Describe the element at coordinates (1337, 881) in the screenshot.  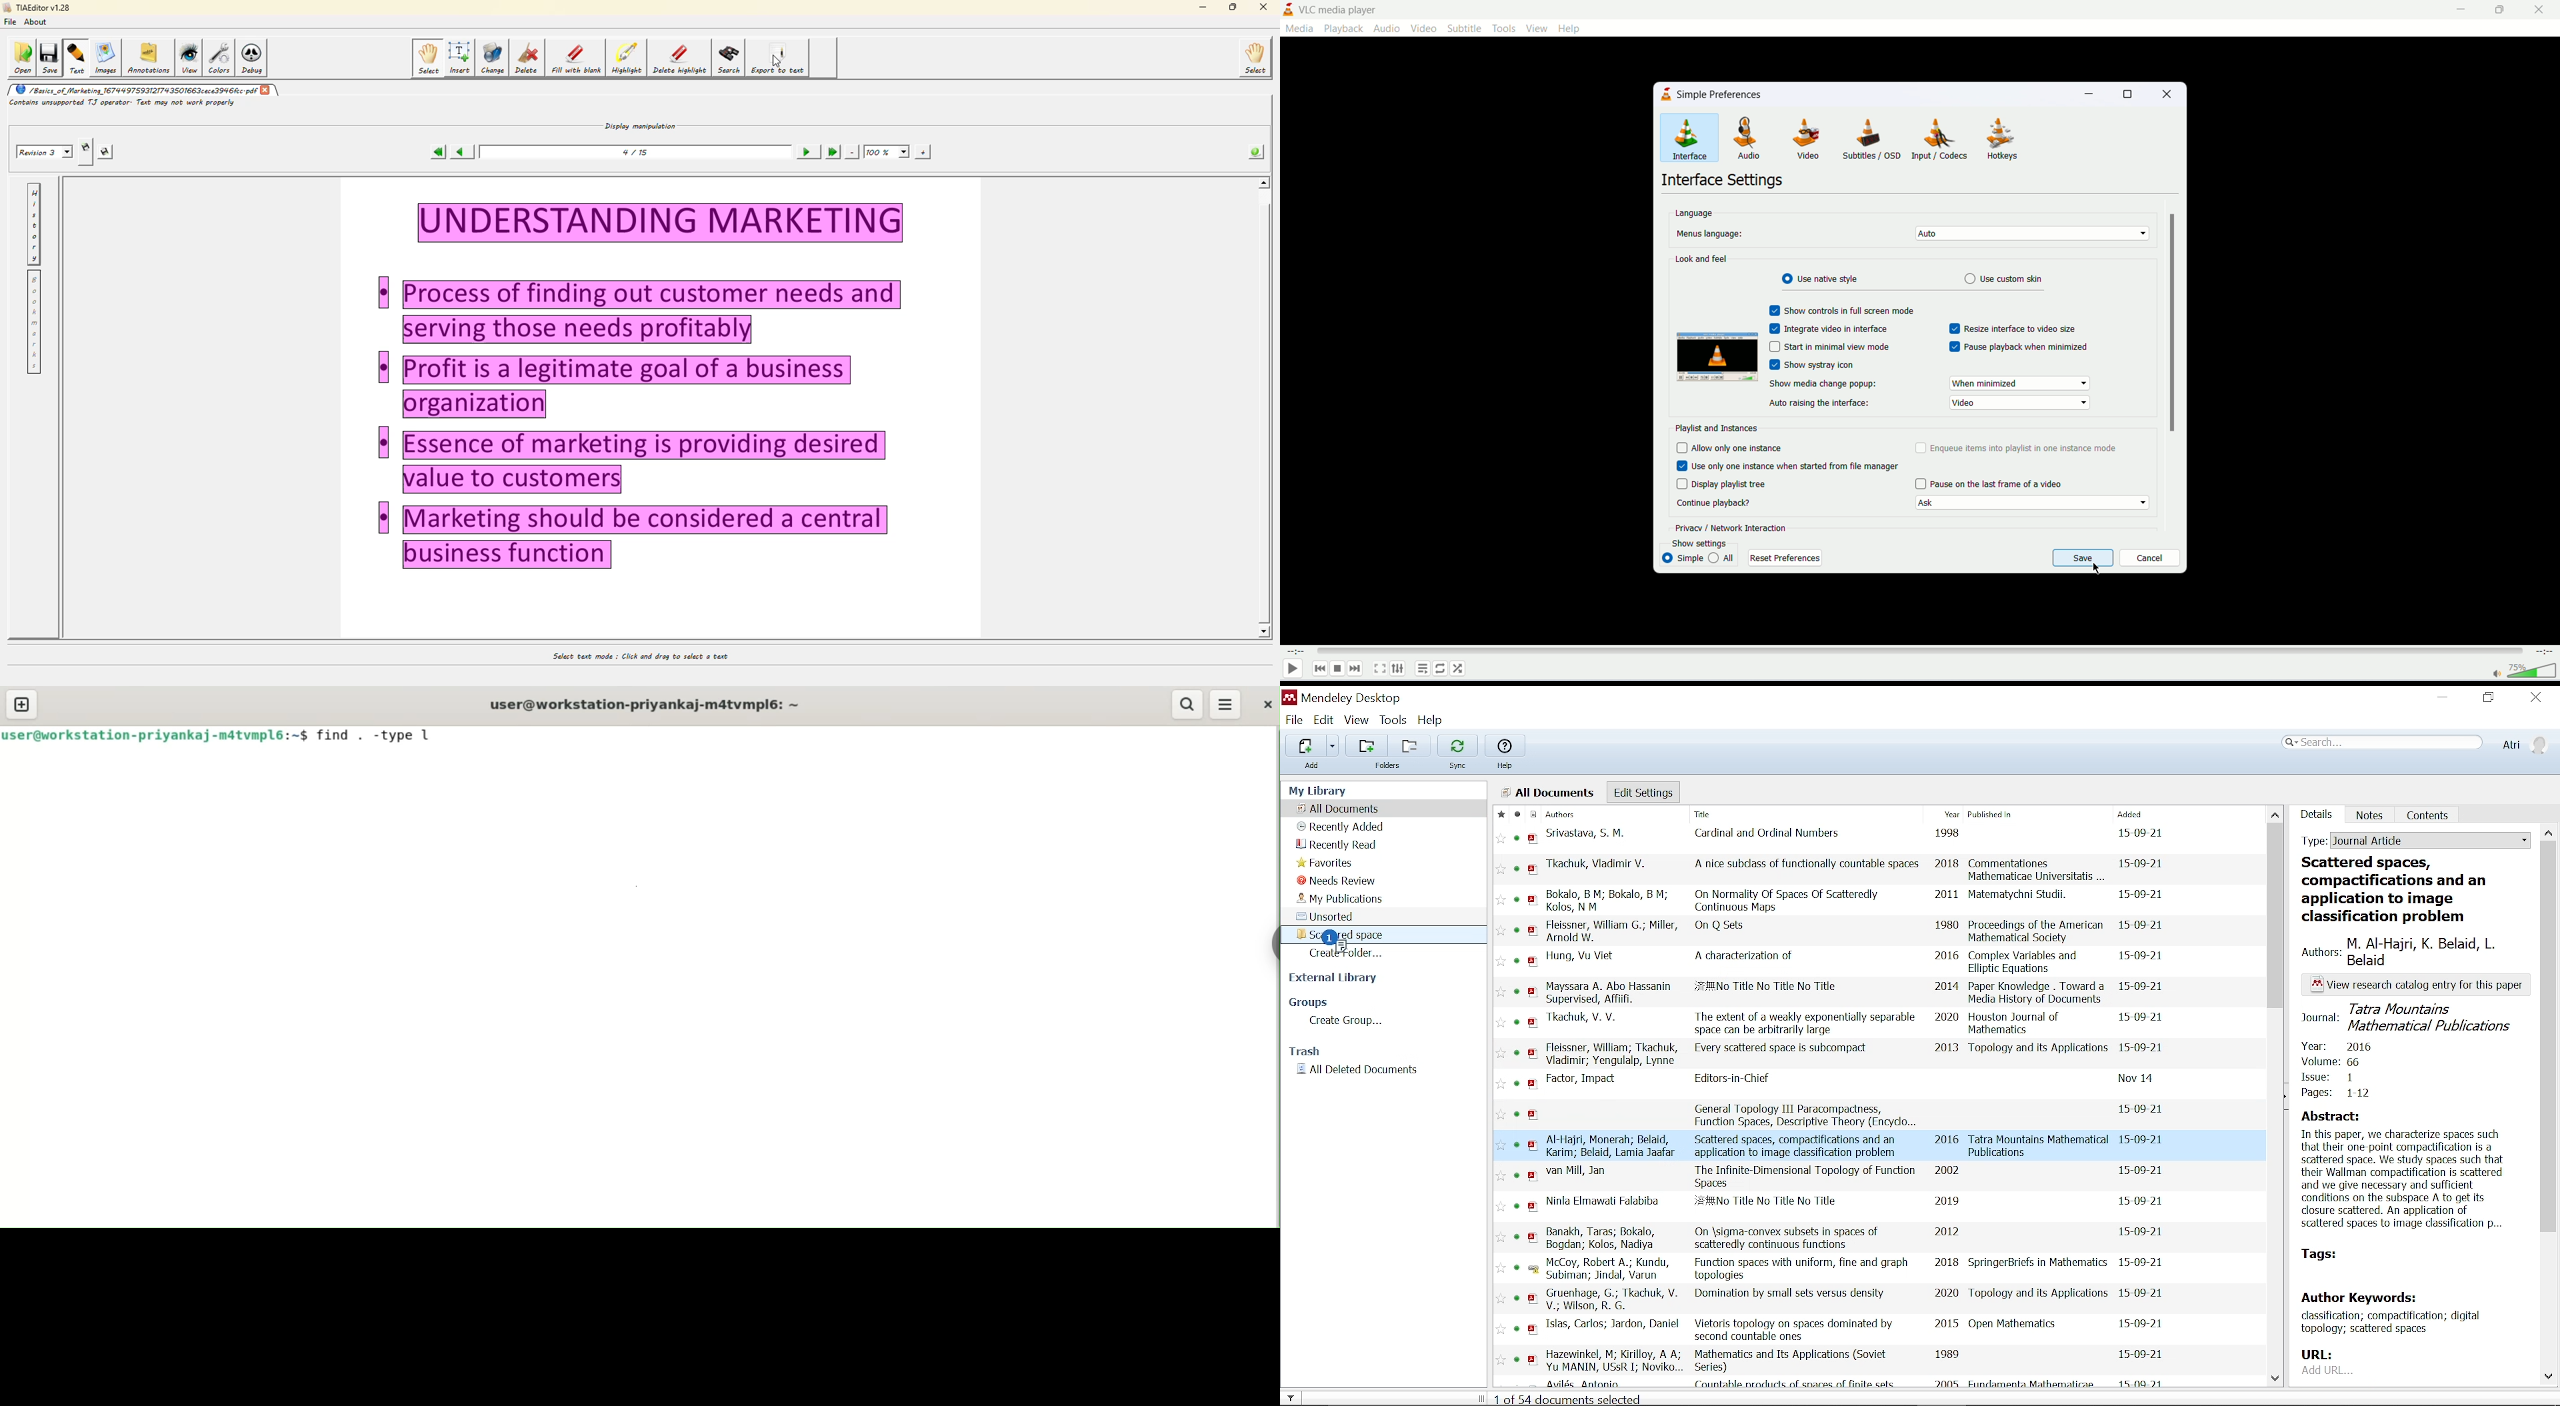
I see `Needs review` at that location.